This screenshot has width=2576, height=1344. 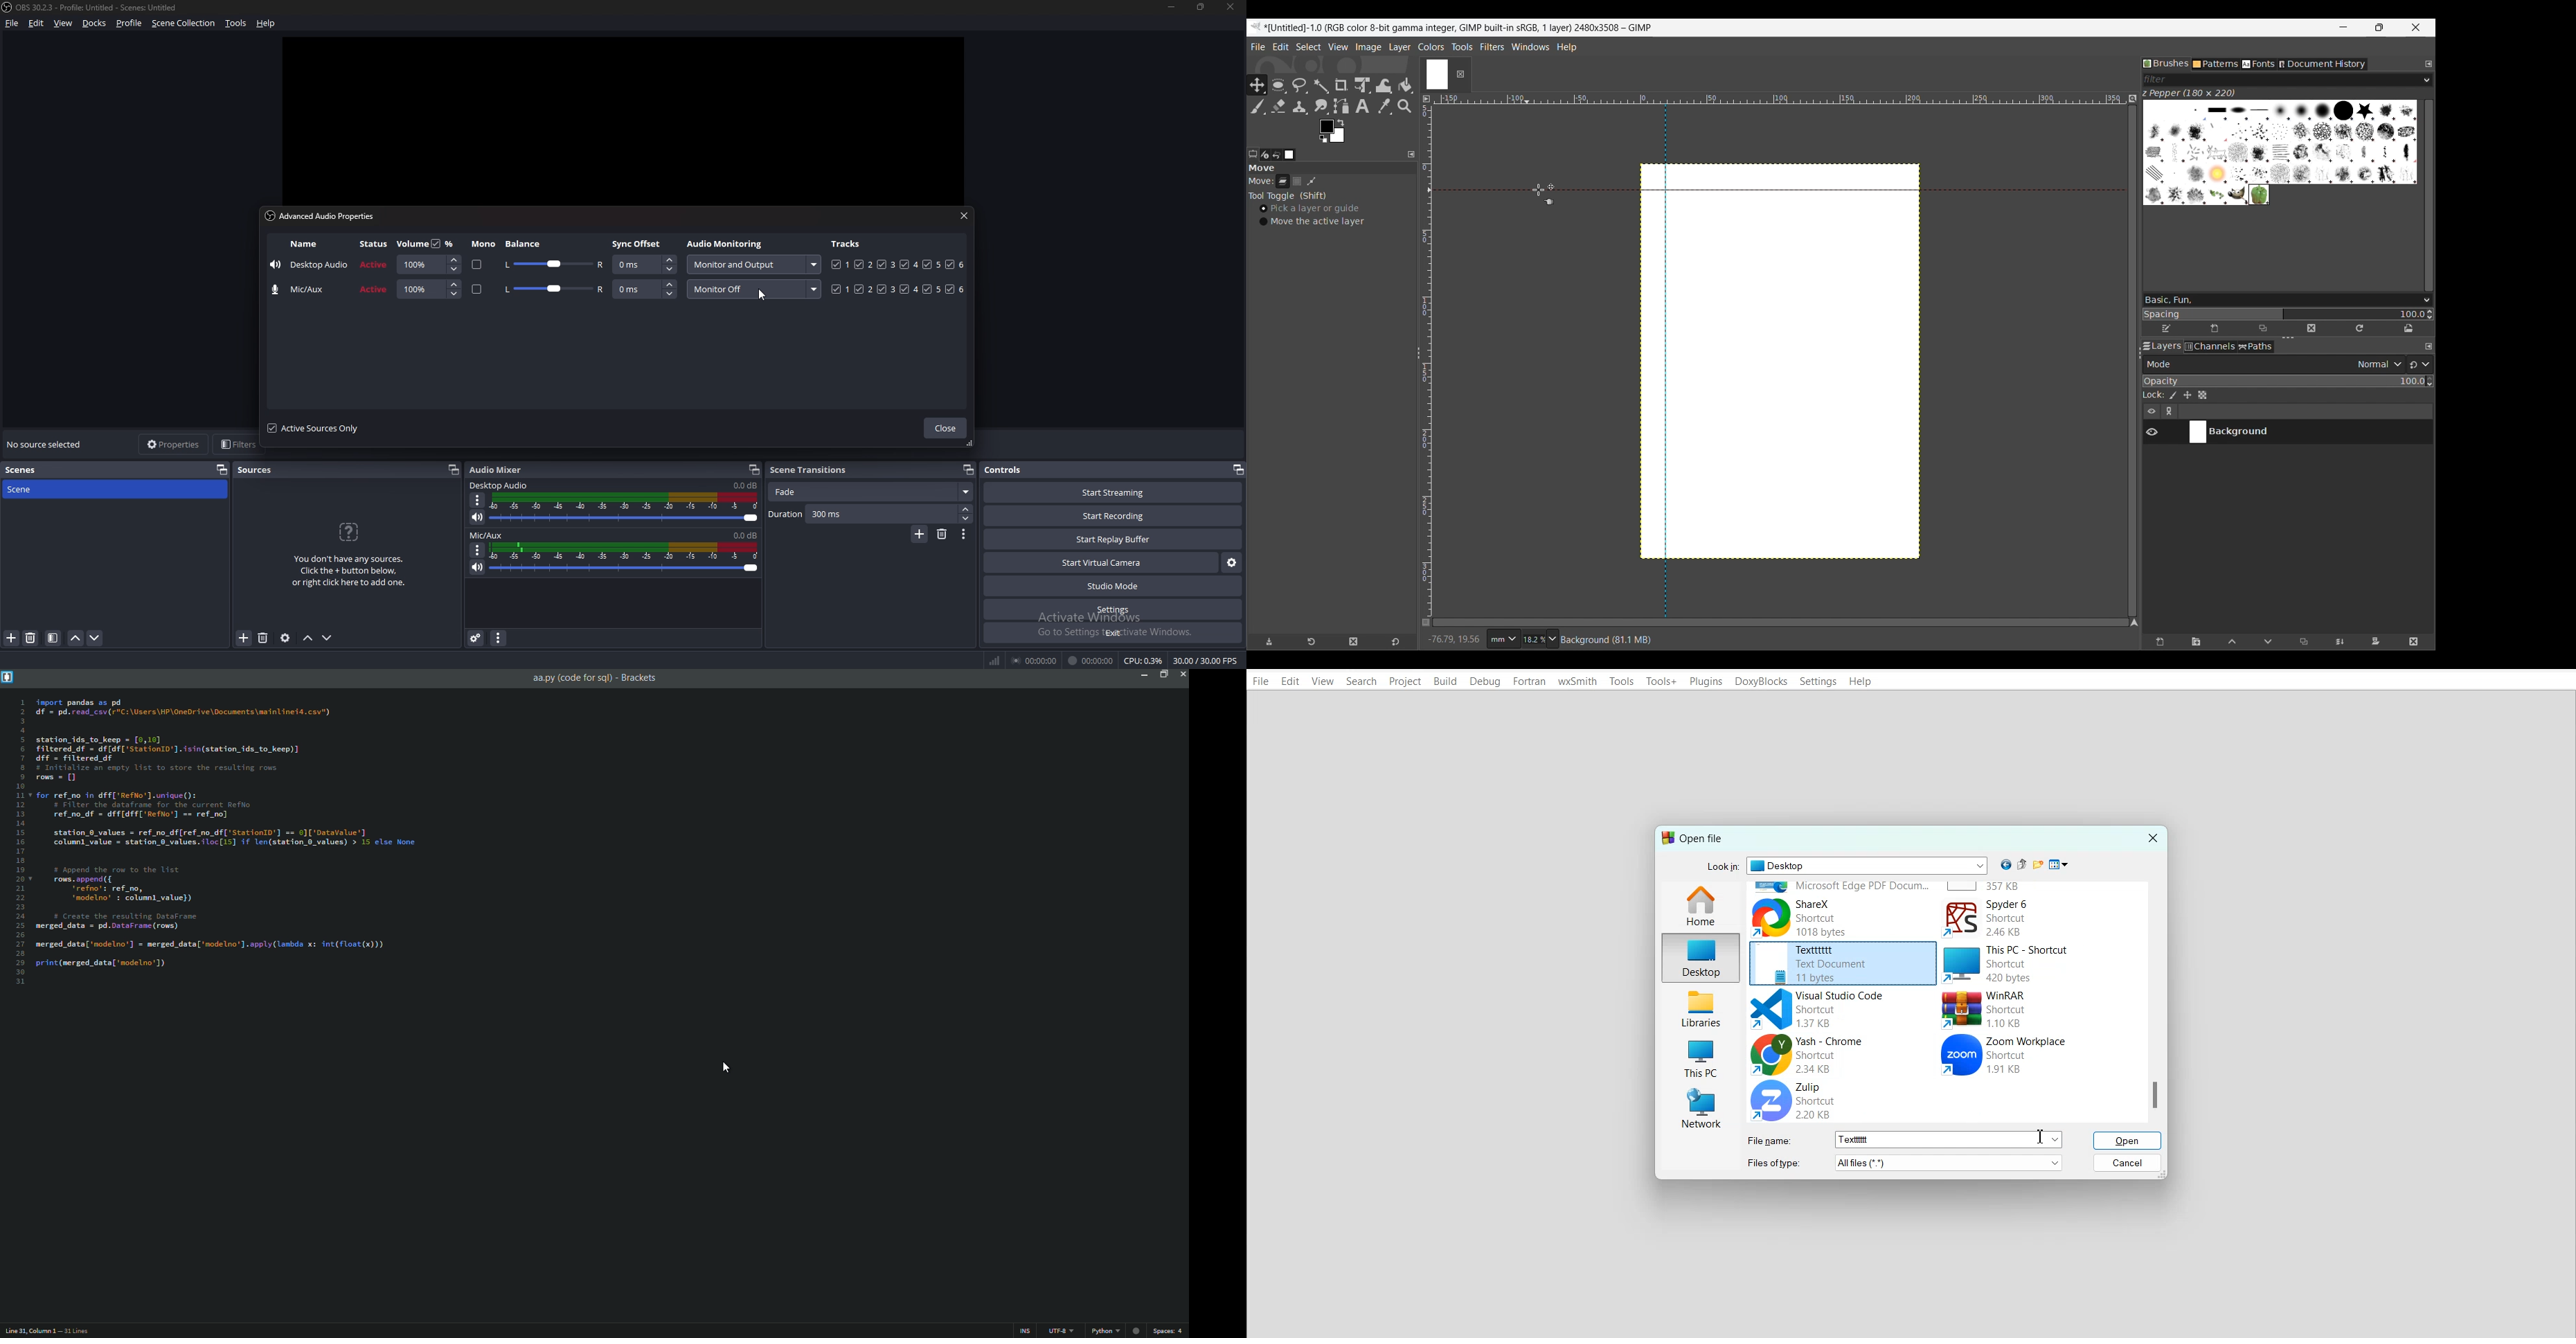 I want to click on tracks, so click(x=900, y=264).